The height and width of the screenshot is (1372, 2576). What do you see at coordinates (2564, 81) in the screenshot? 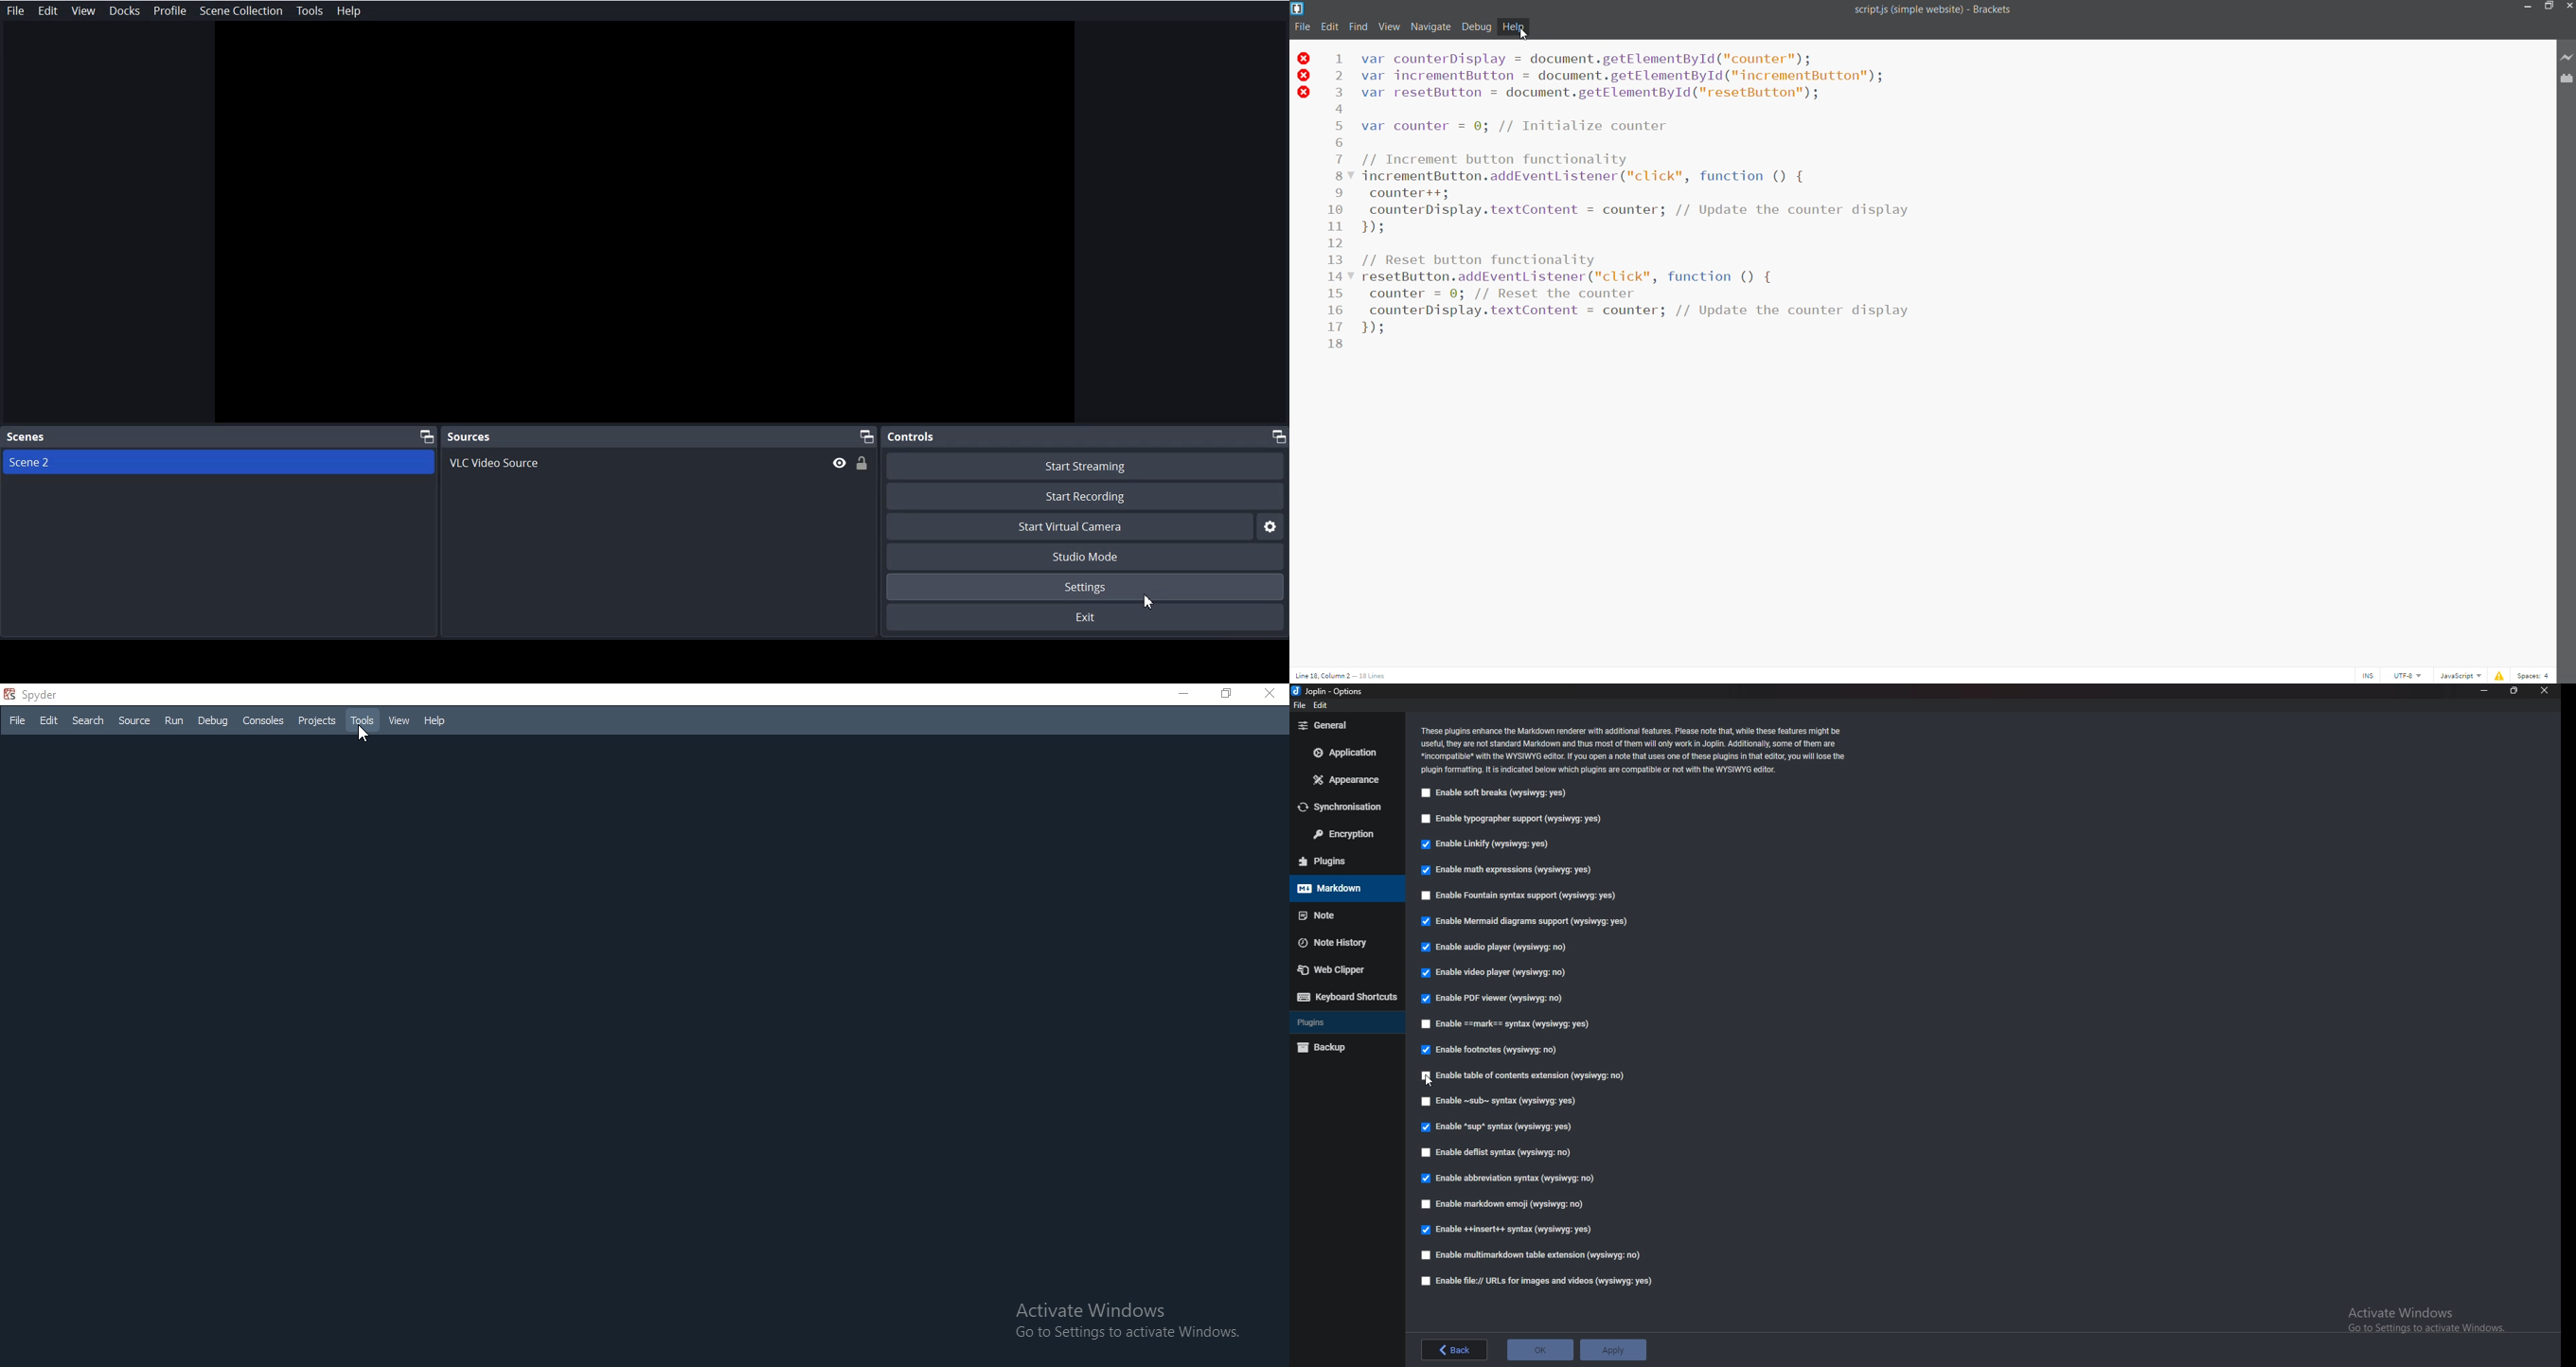
I see `extension manager` at bounding box center [2564, 81].